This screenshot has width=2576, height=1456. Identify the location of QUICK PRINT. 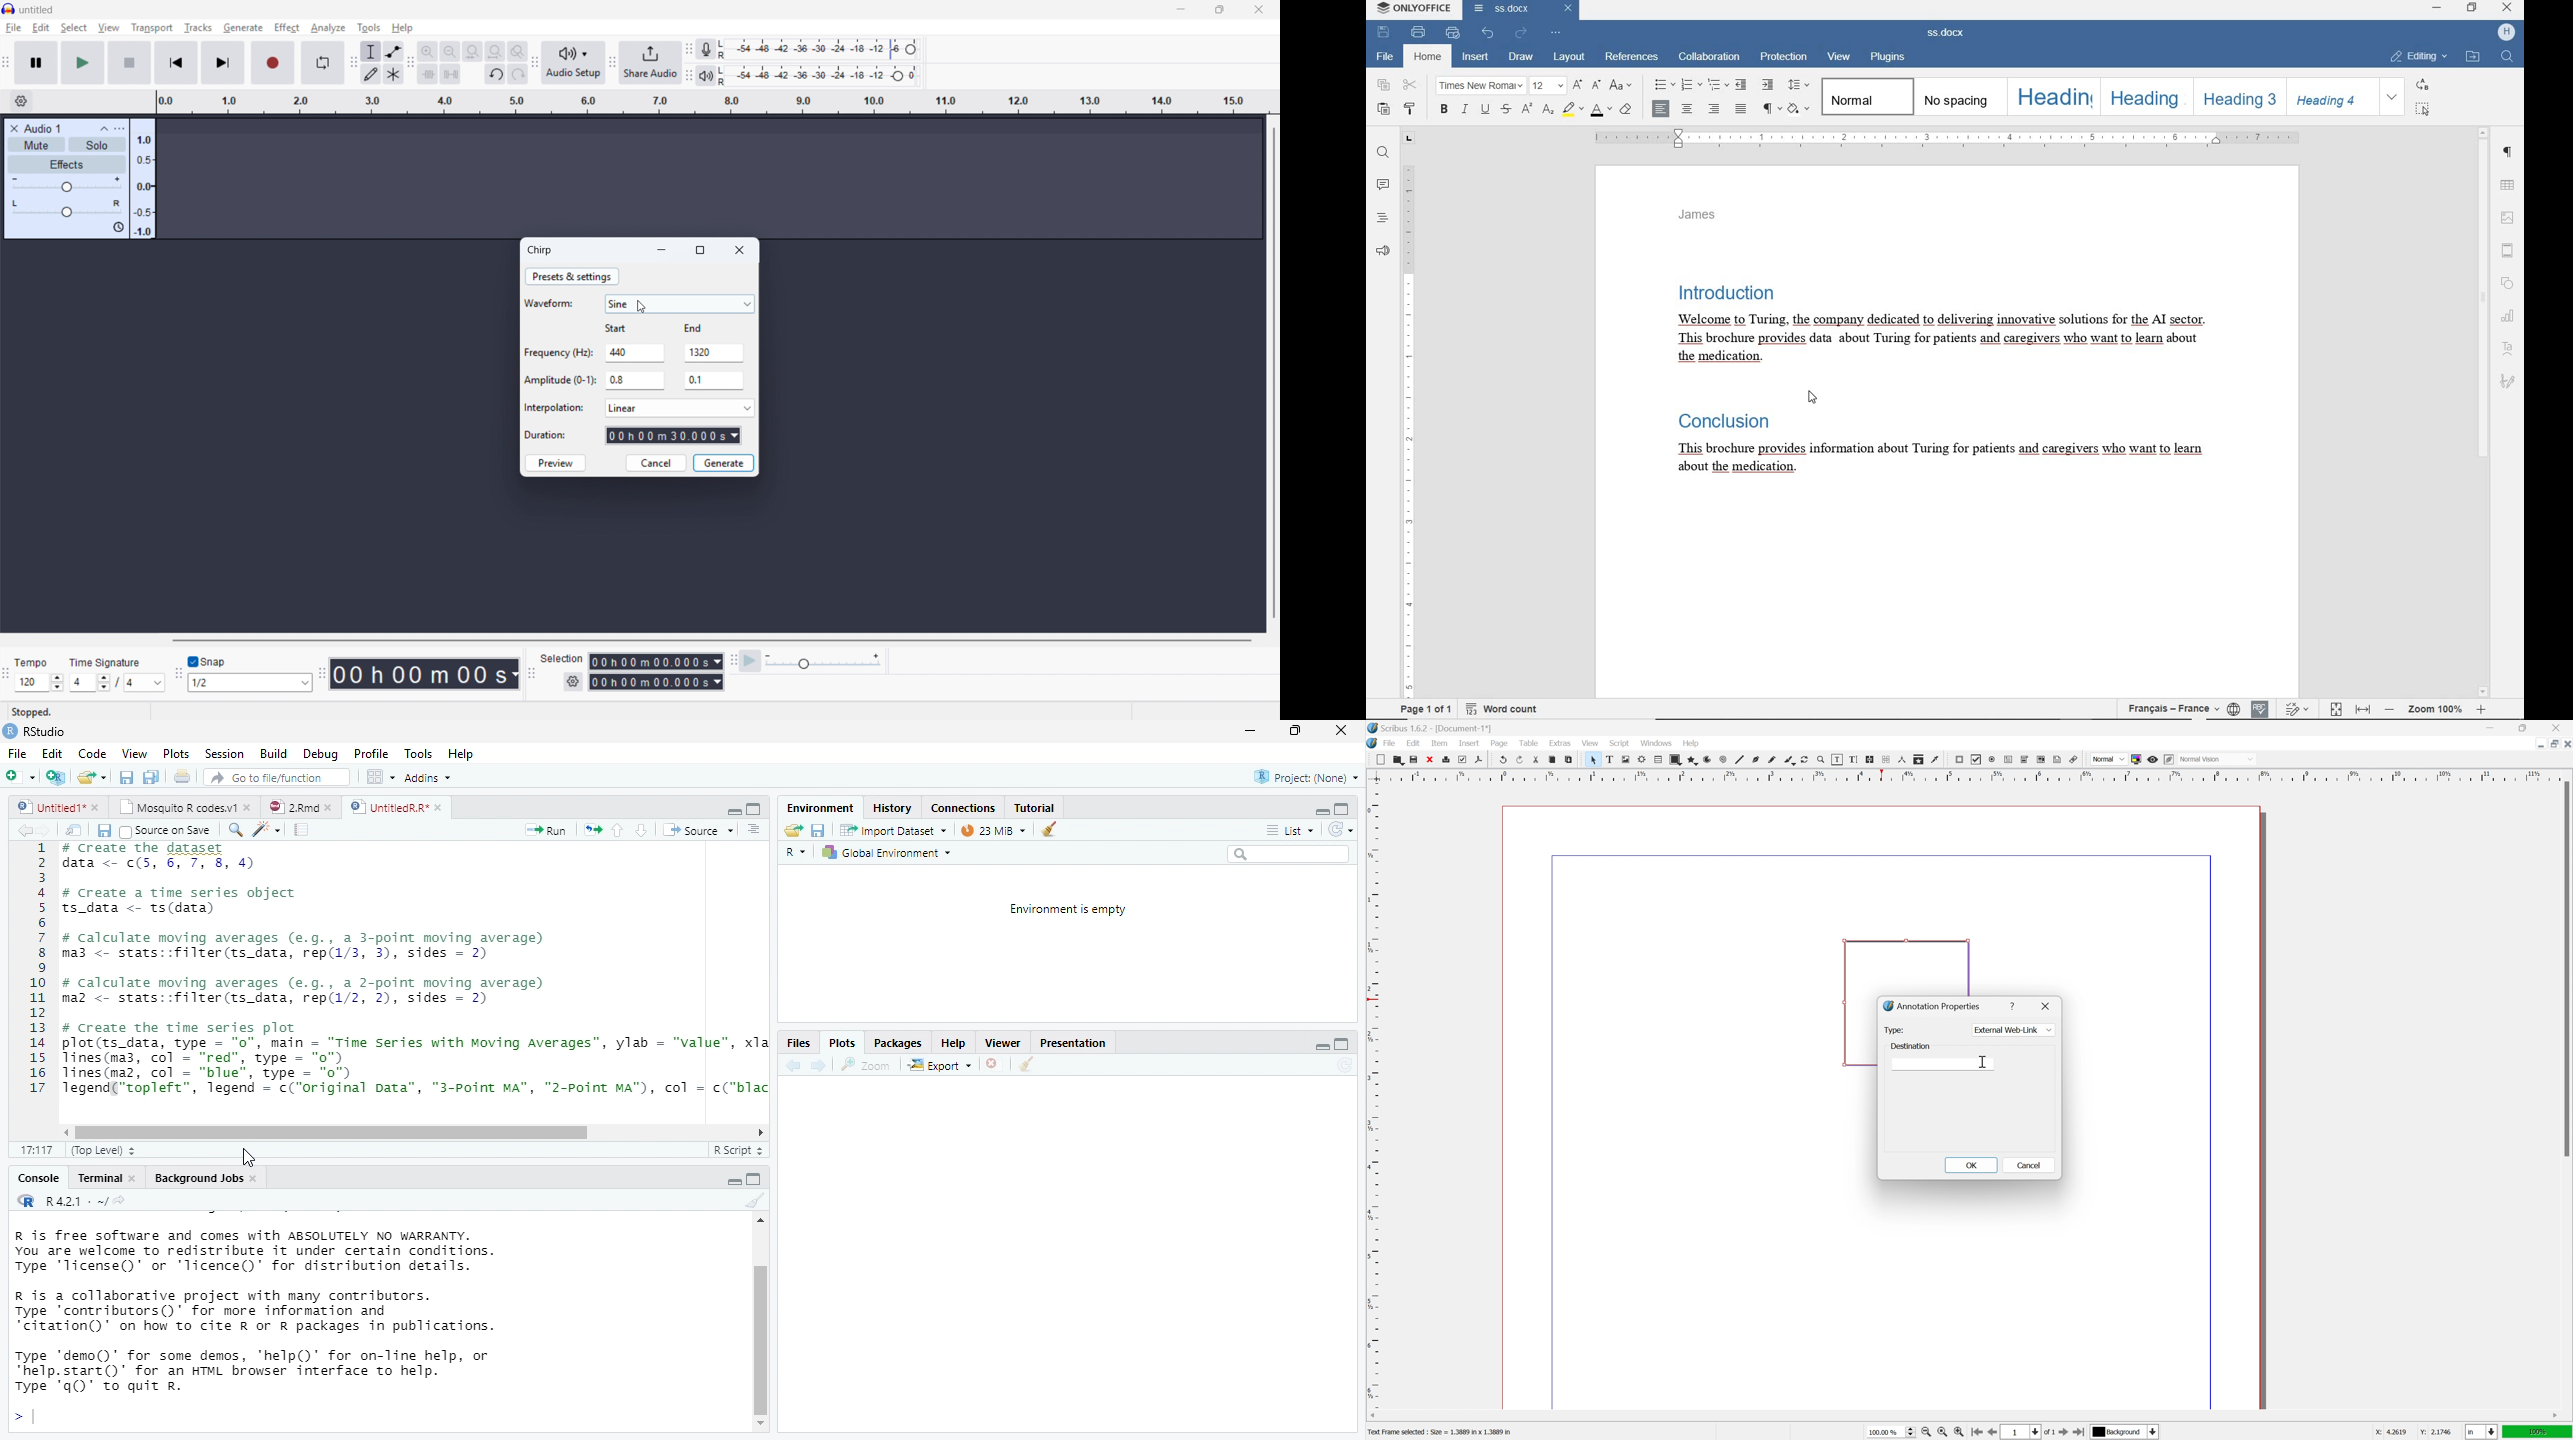
(1452, 33).